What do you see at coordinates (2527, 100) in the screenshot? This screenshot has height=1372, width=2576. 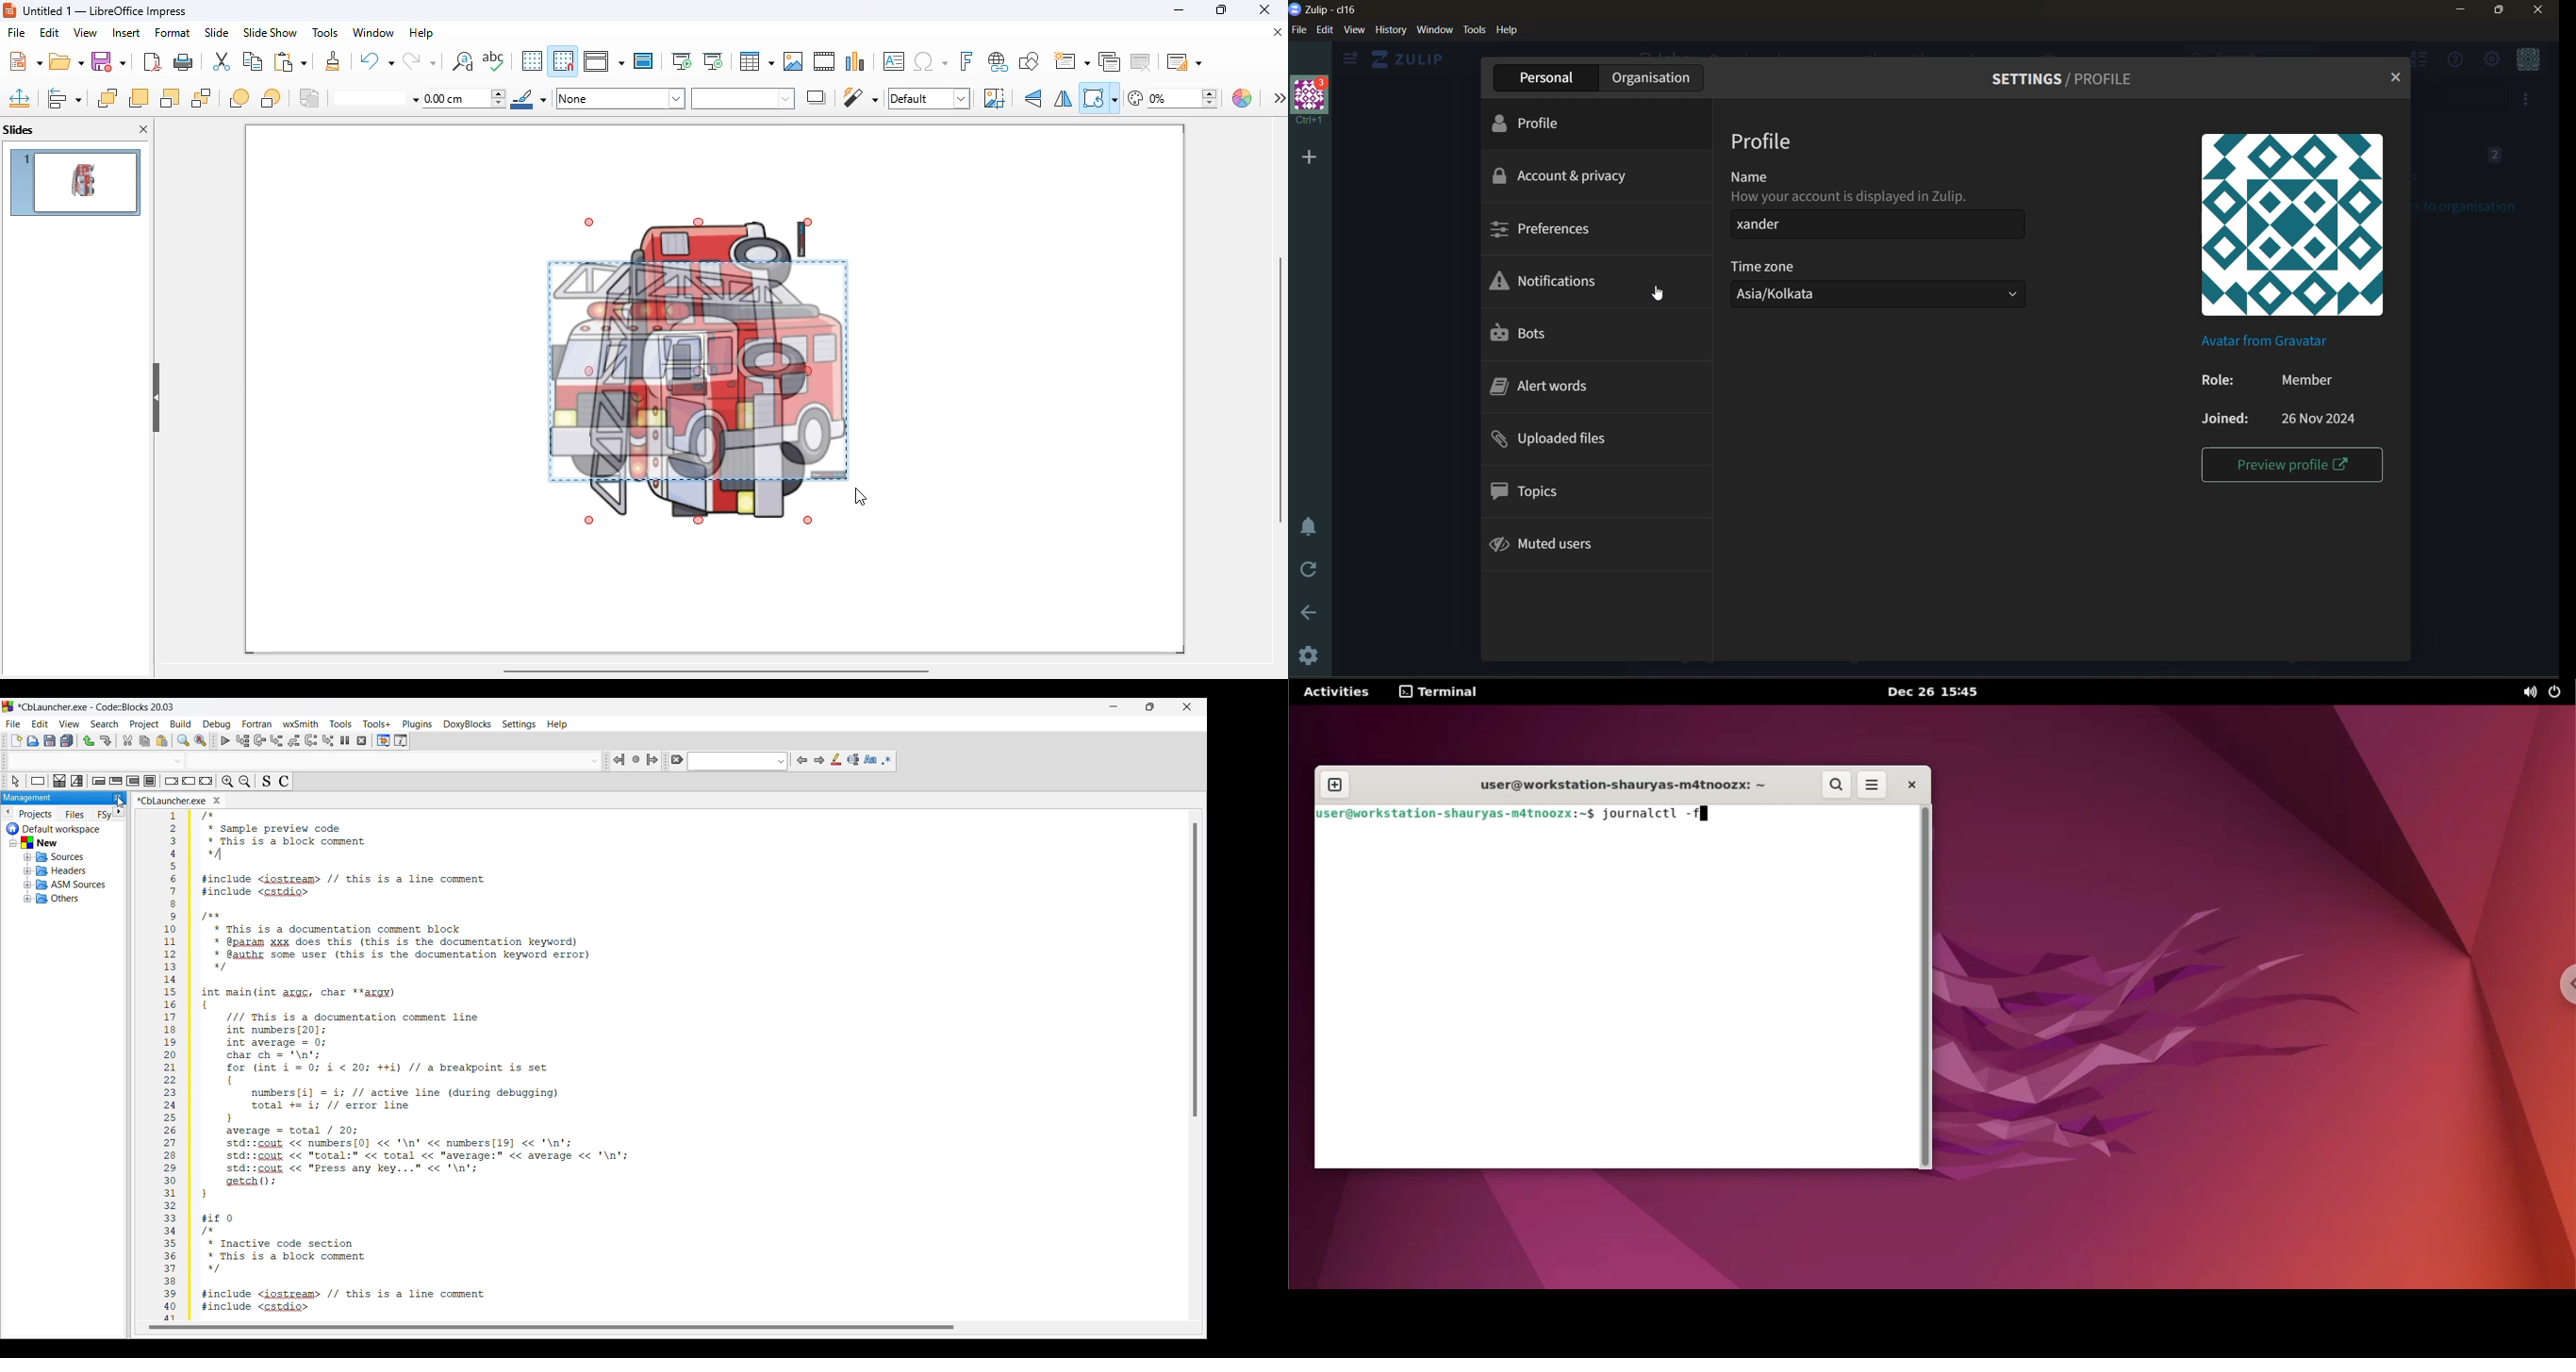 I see `invite users to organisation` at bounding box center [2527, 100].